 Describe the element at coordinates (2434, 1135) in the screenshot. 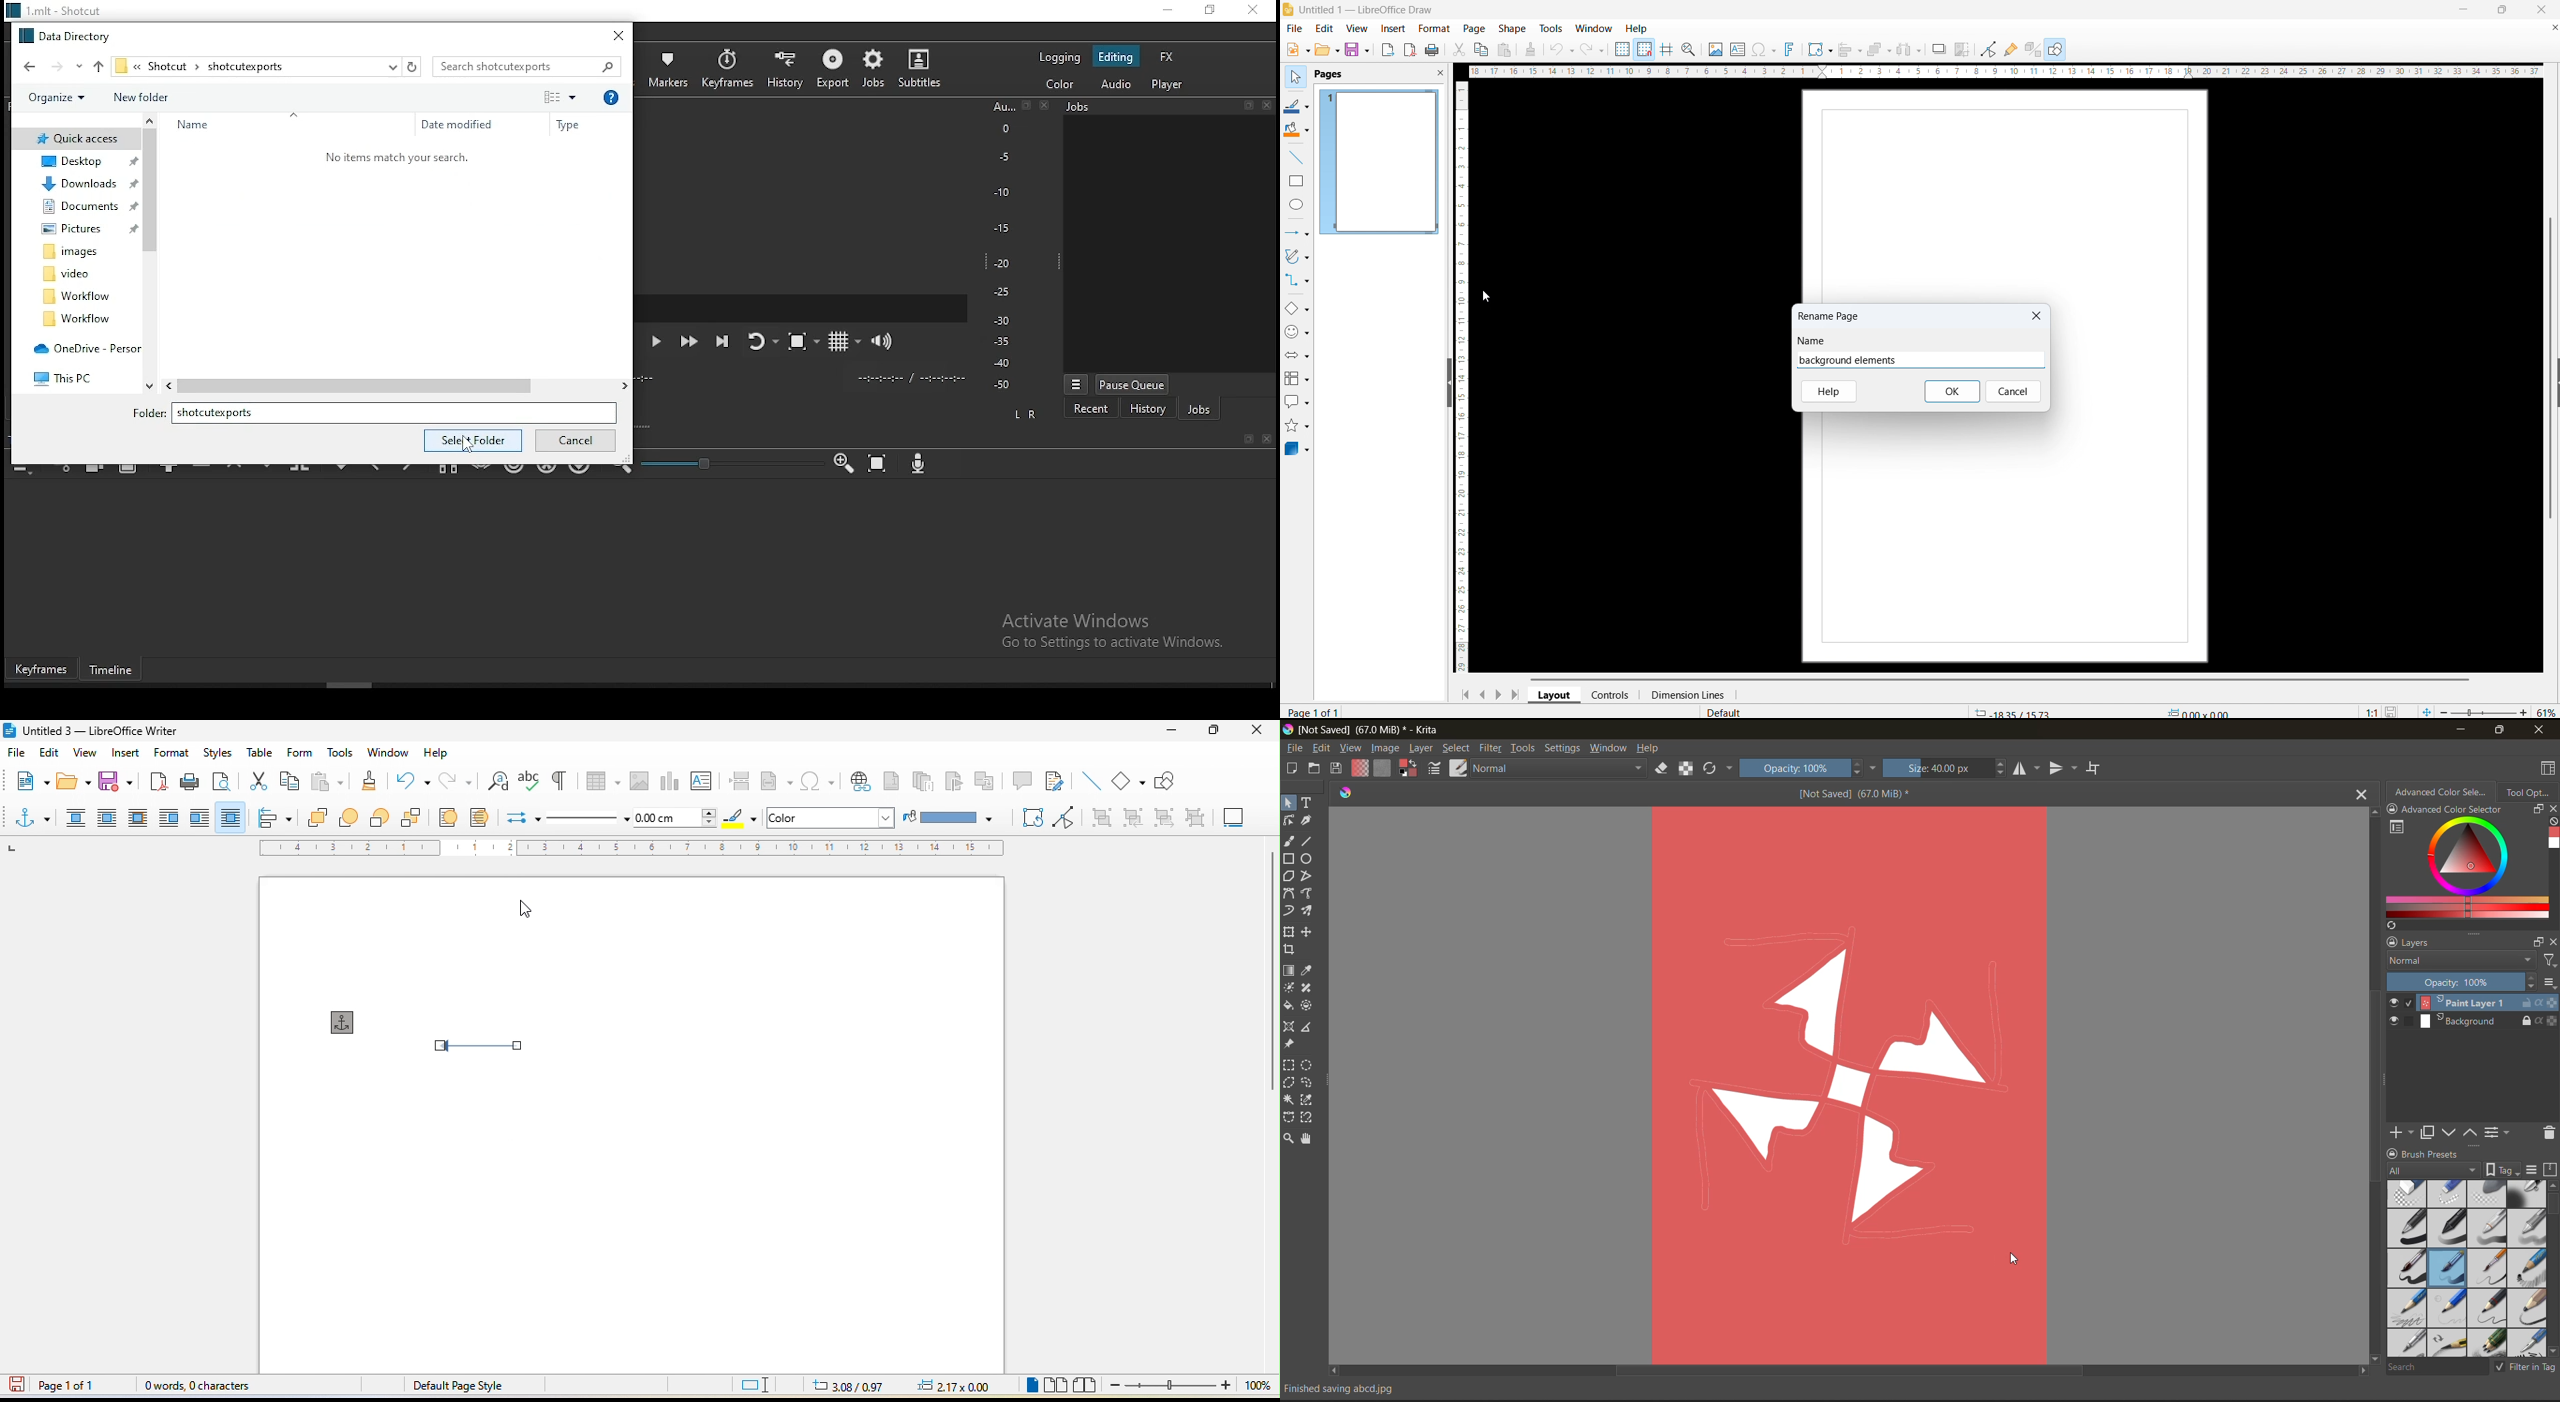

I see `duplicate layer ` at that location.